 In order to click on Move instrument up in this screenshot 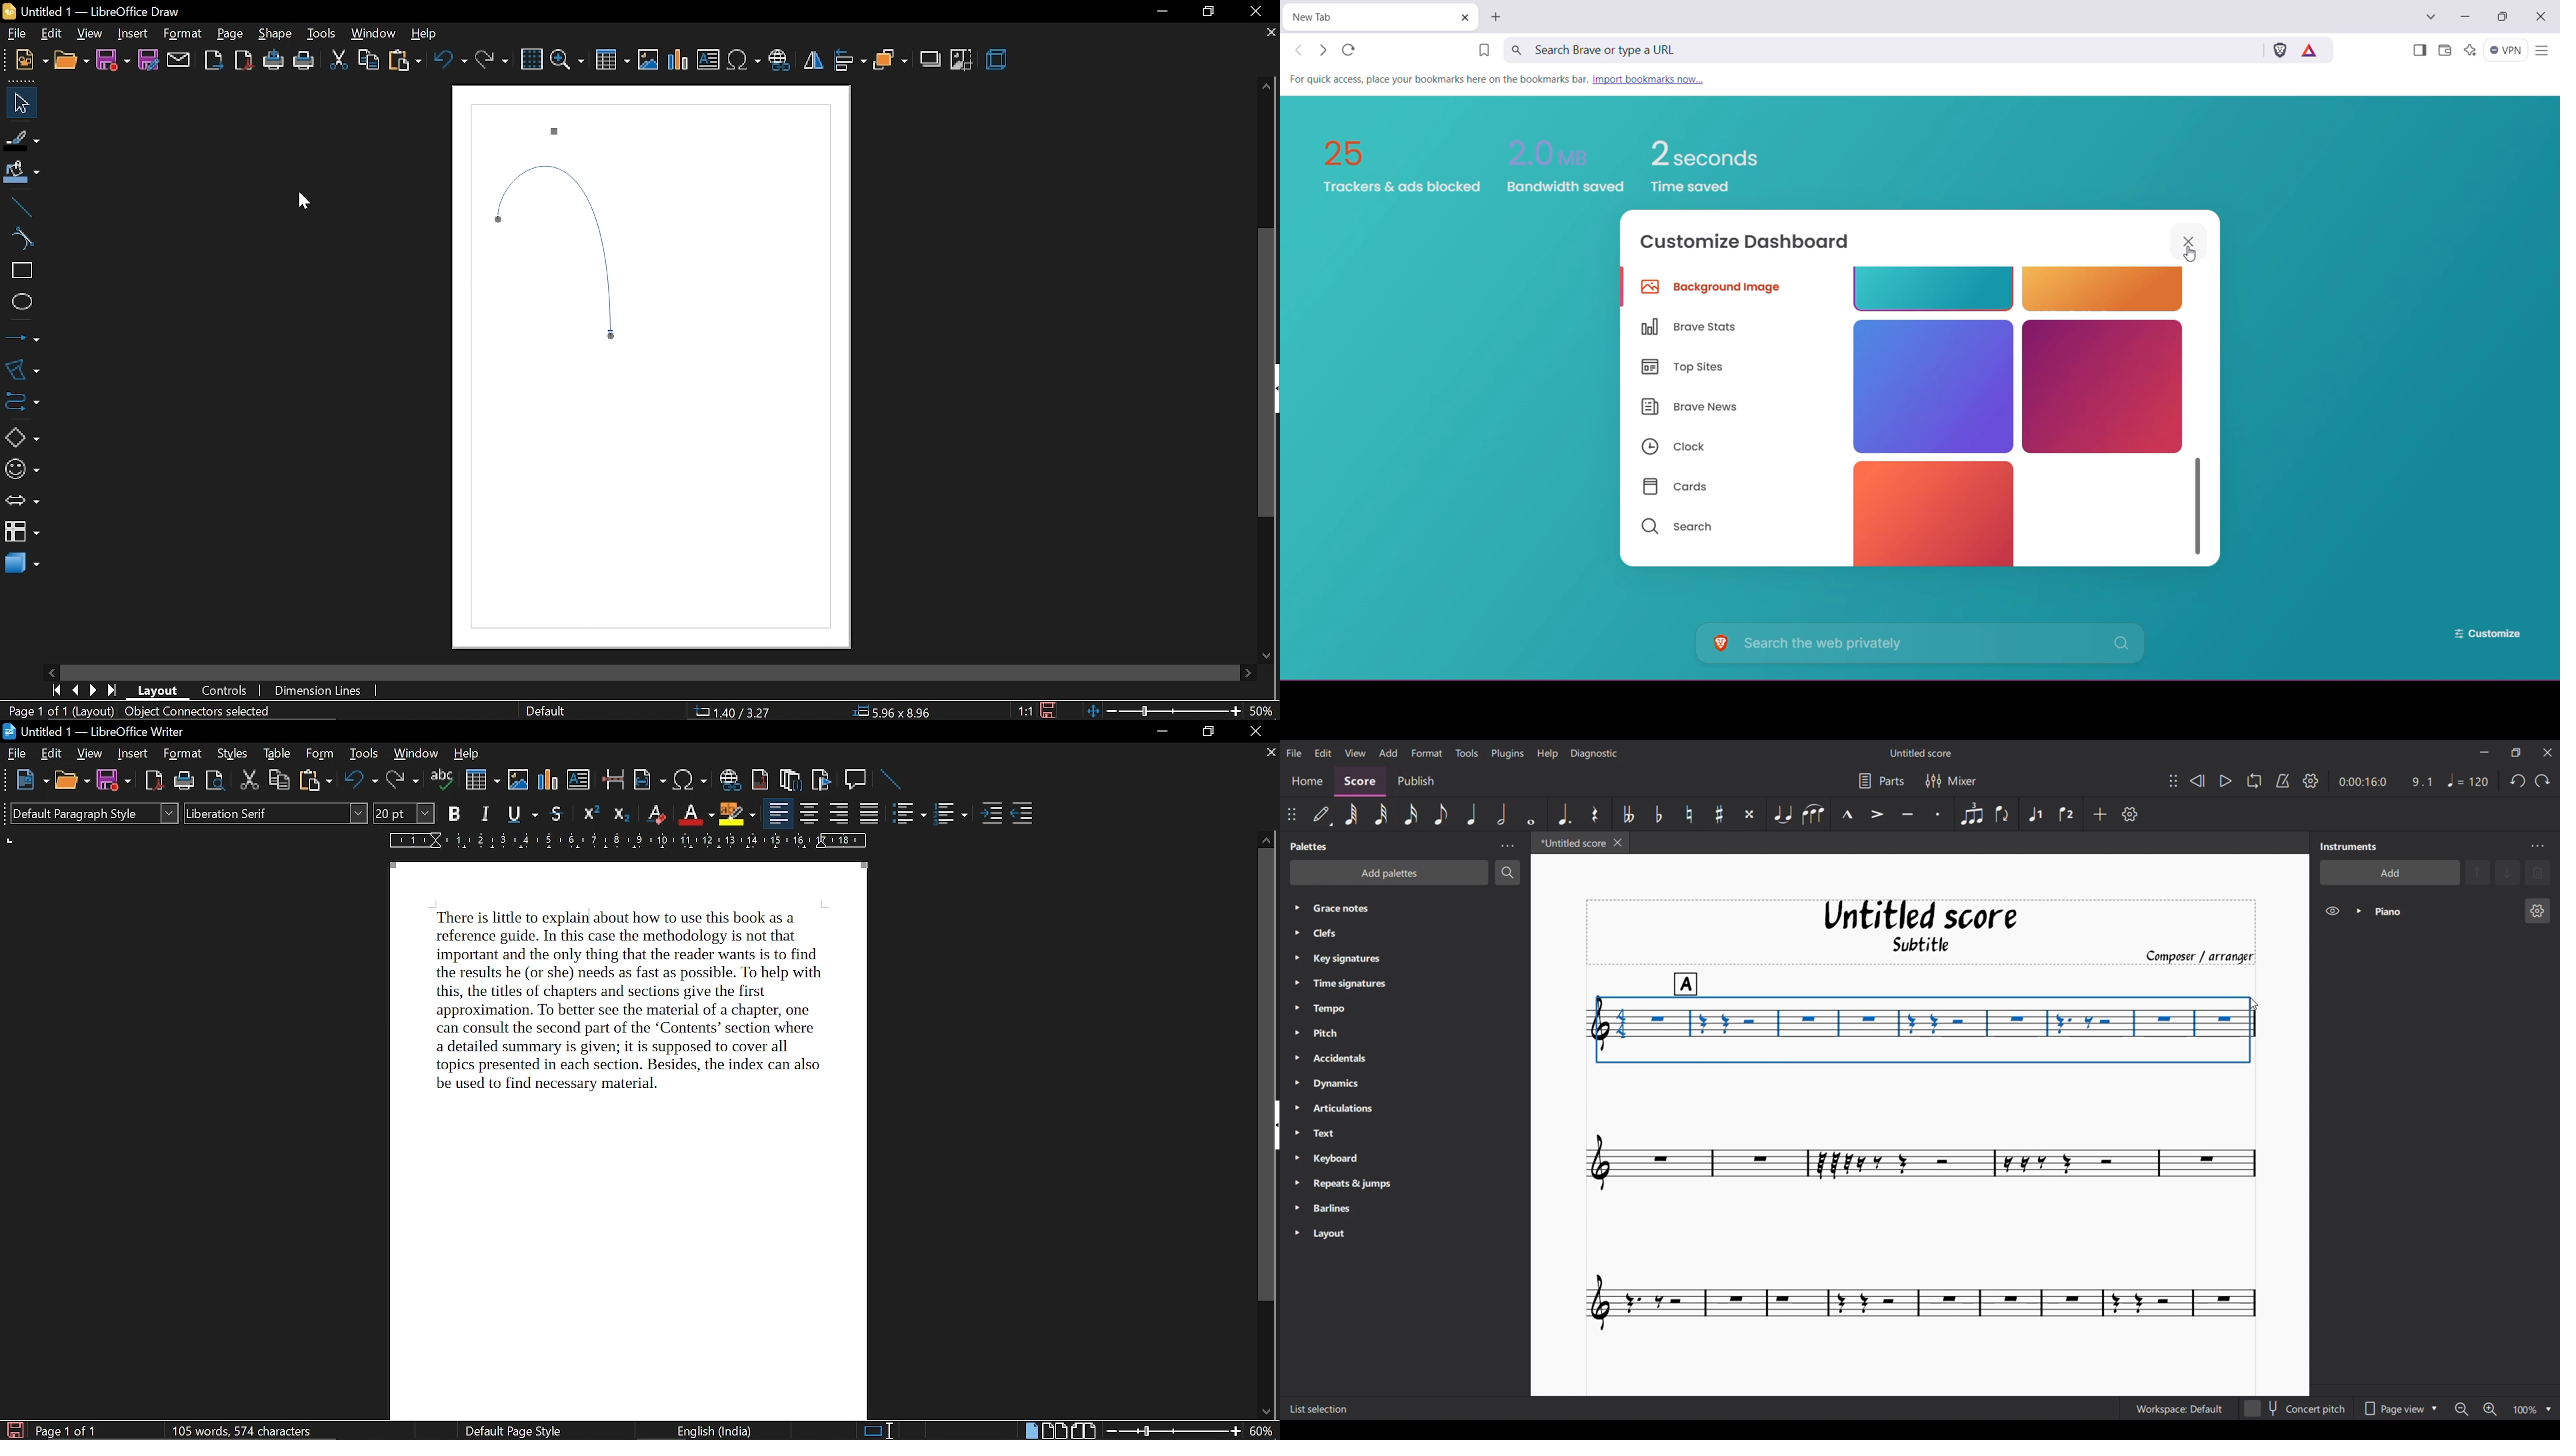, I will do `click(2478, 872)`.